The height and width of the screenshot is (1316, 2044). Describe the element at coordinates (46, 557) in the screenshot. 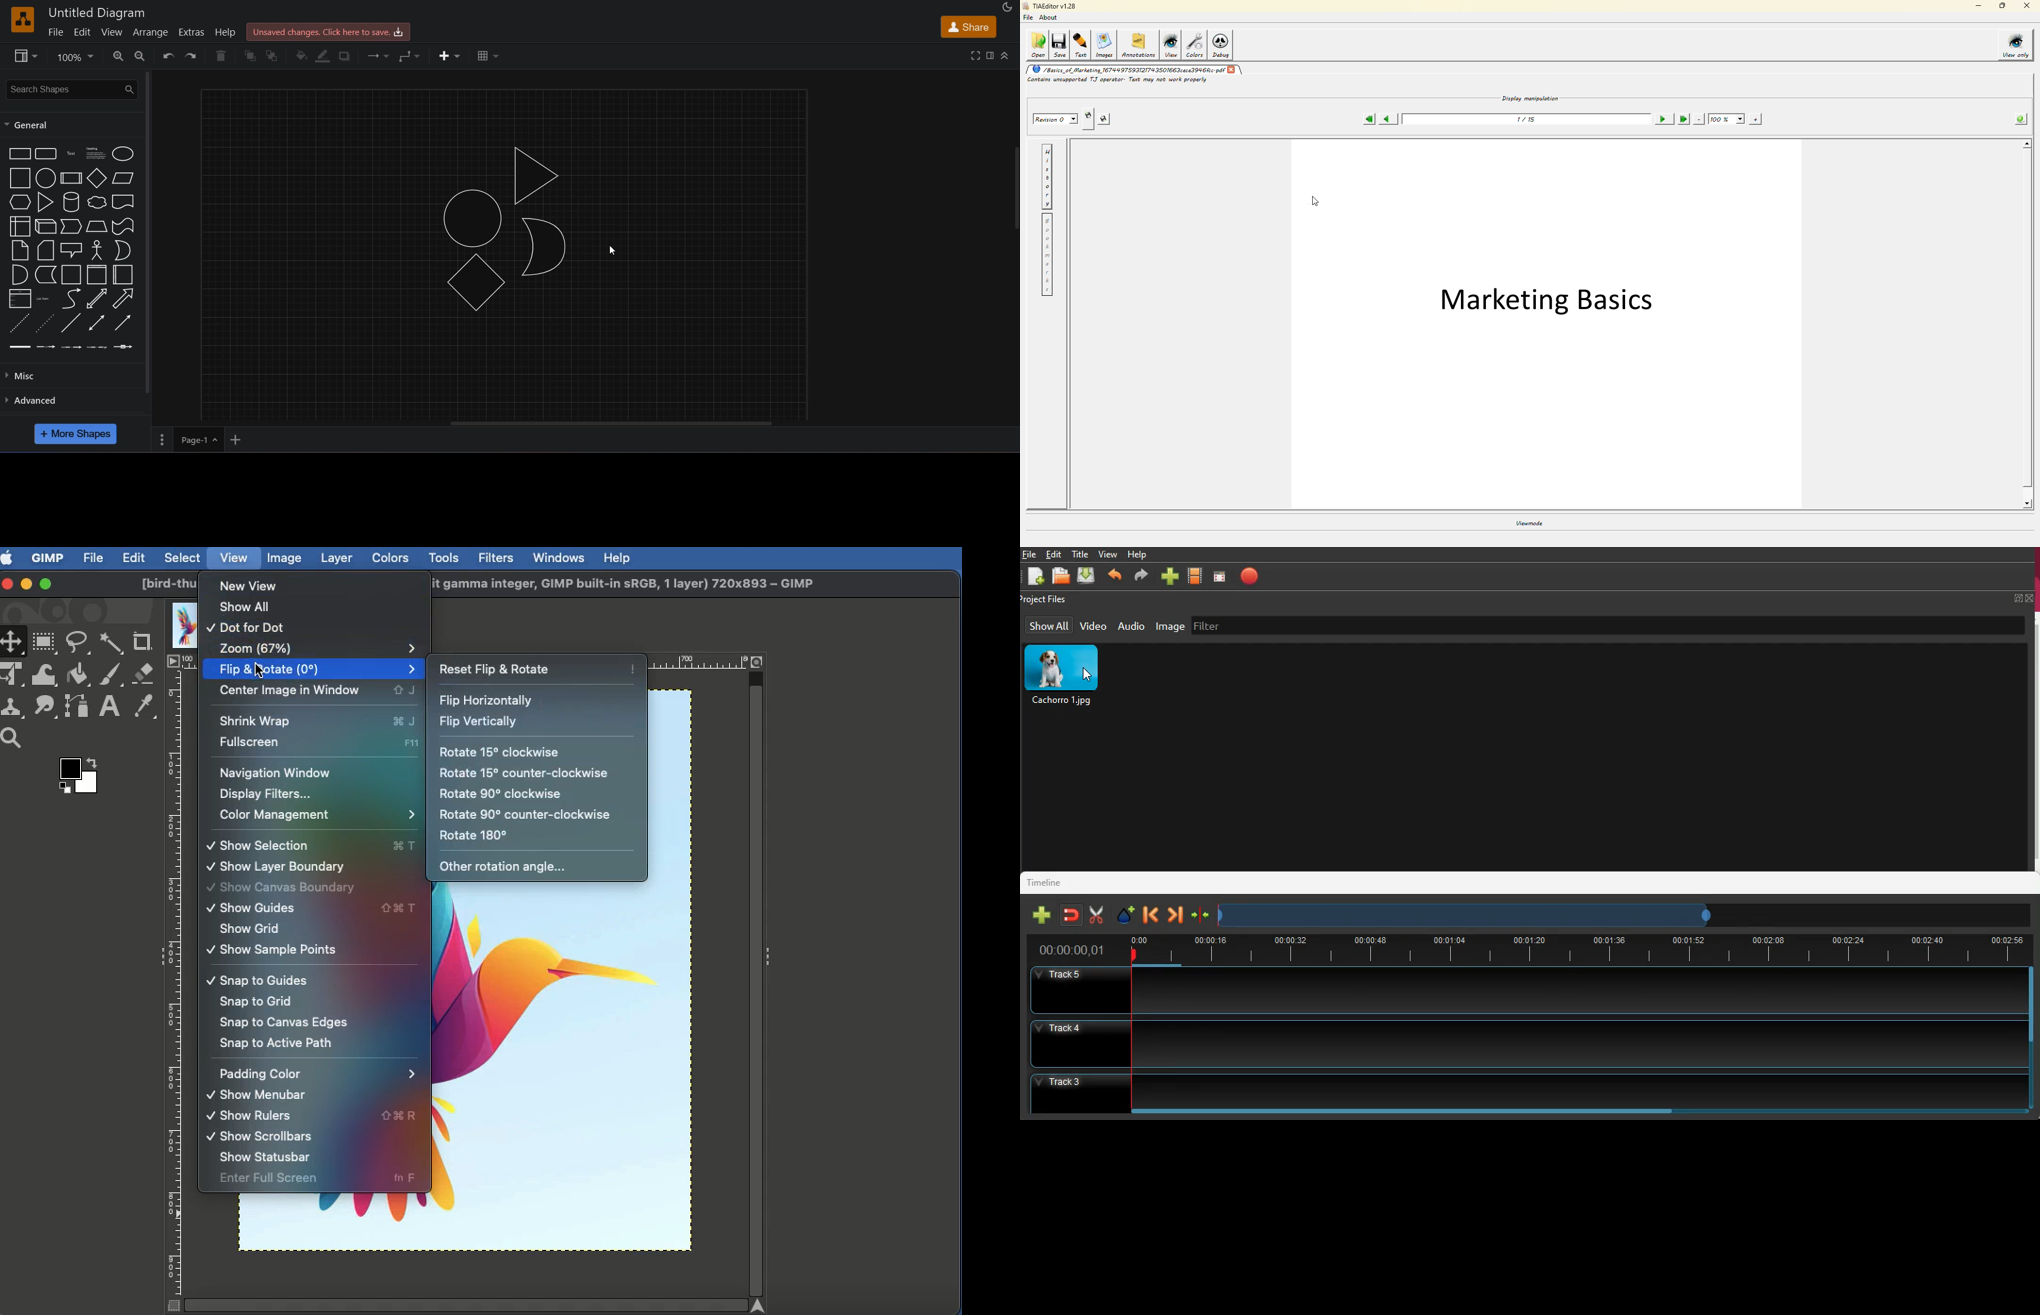

I see `GIMP` at that location.